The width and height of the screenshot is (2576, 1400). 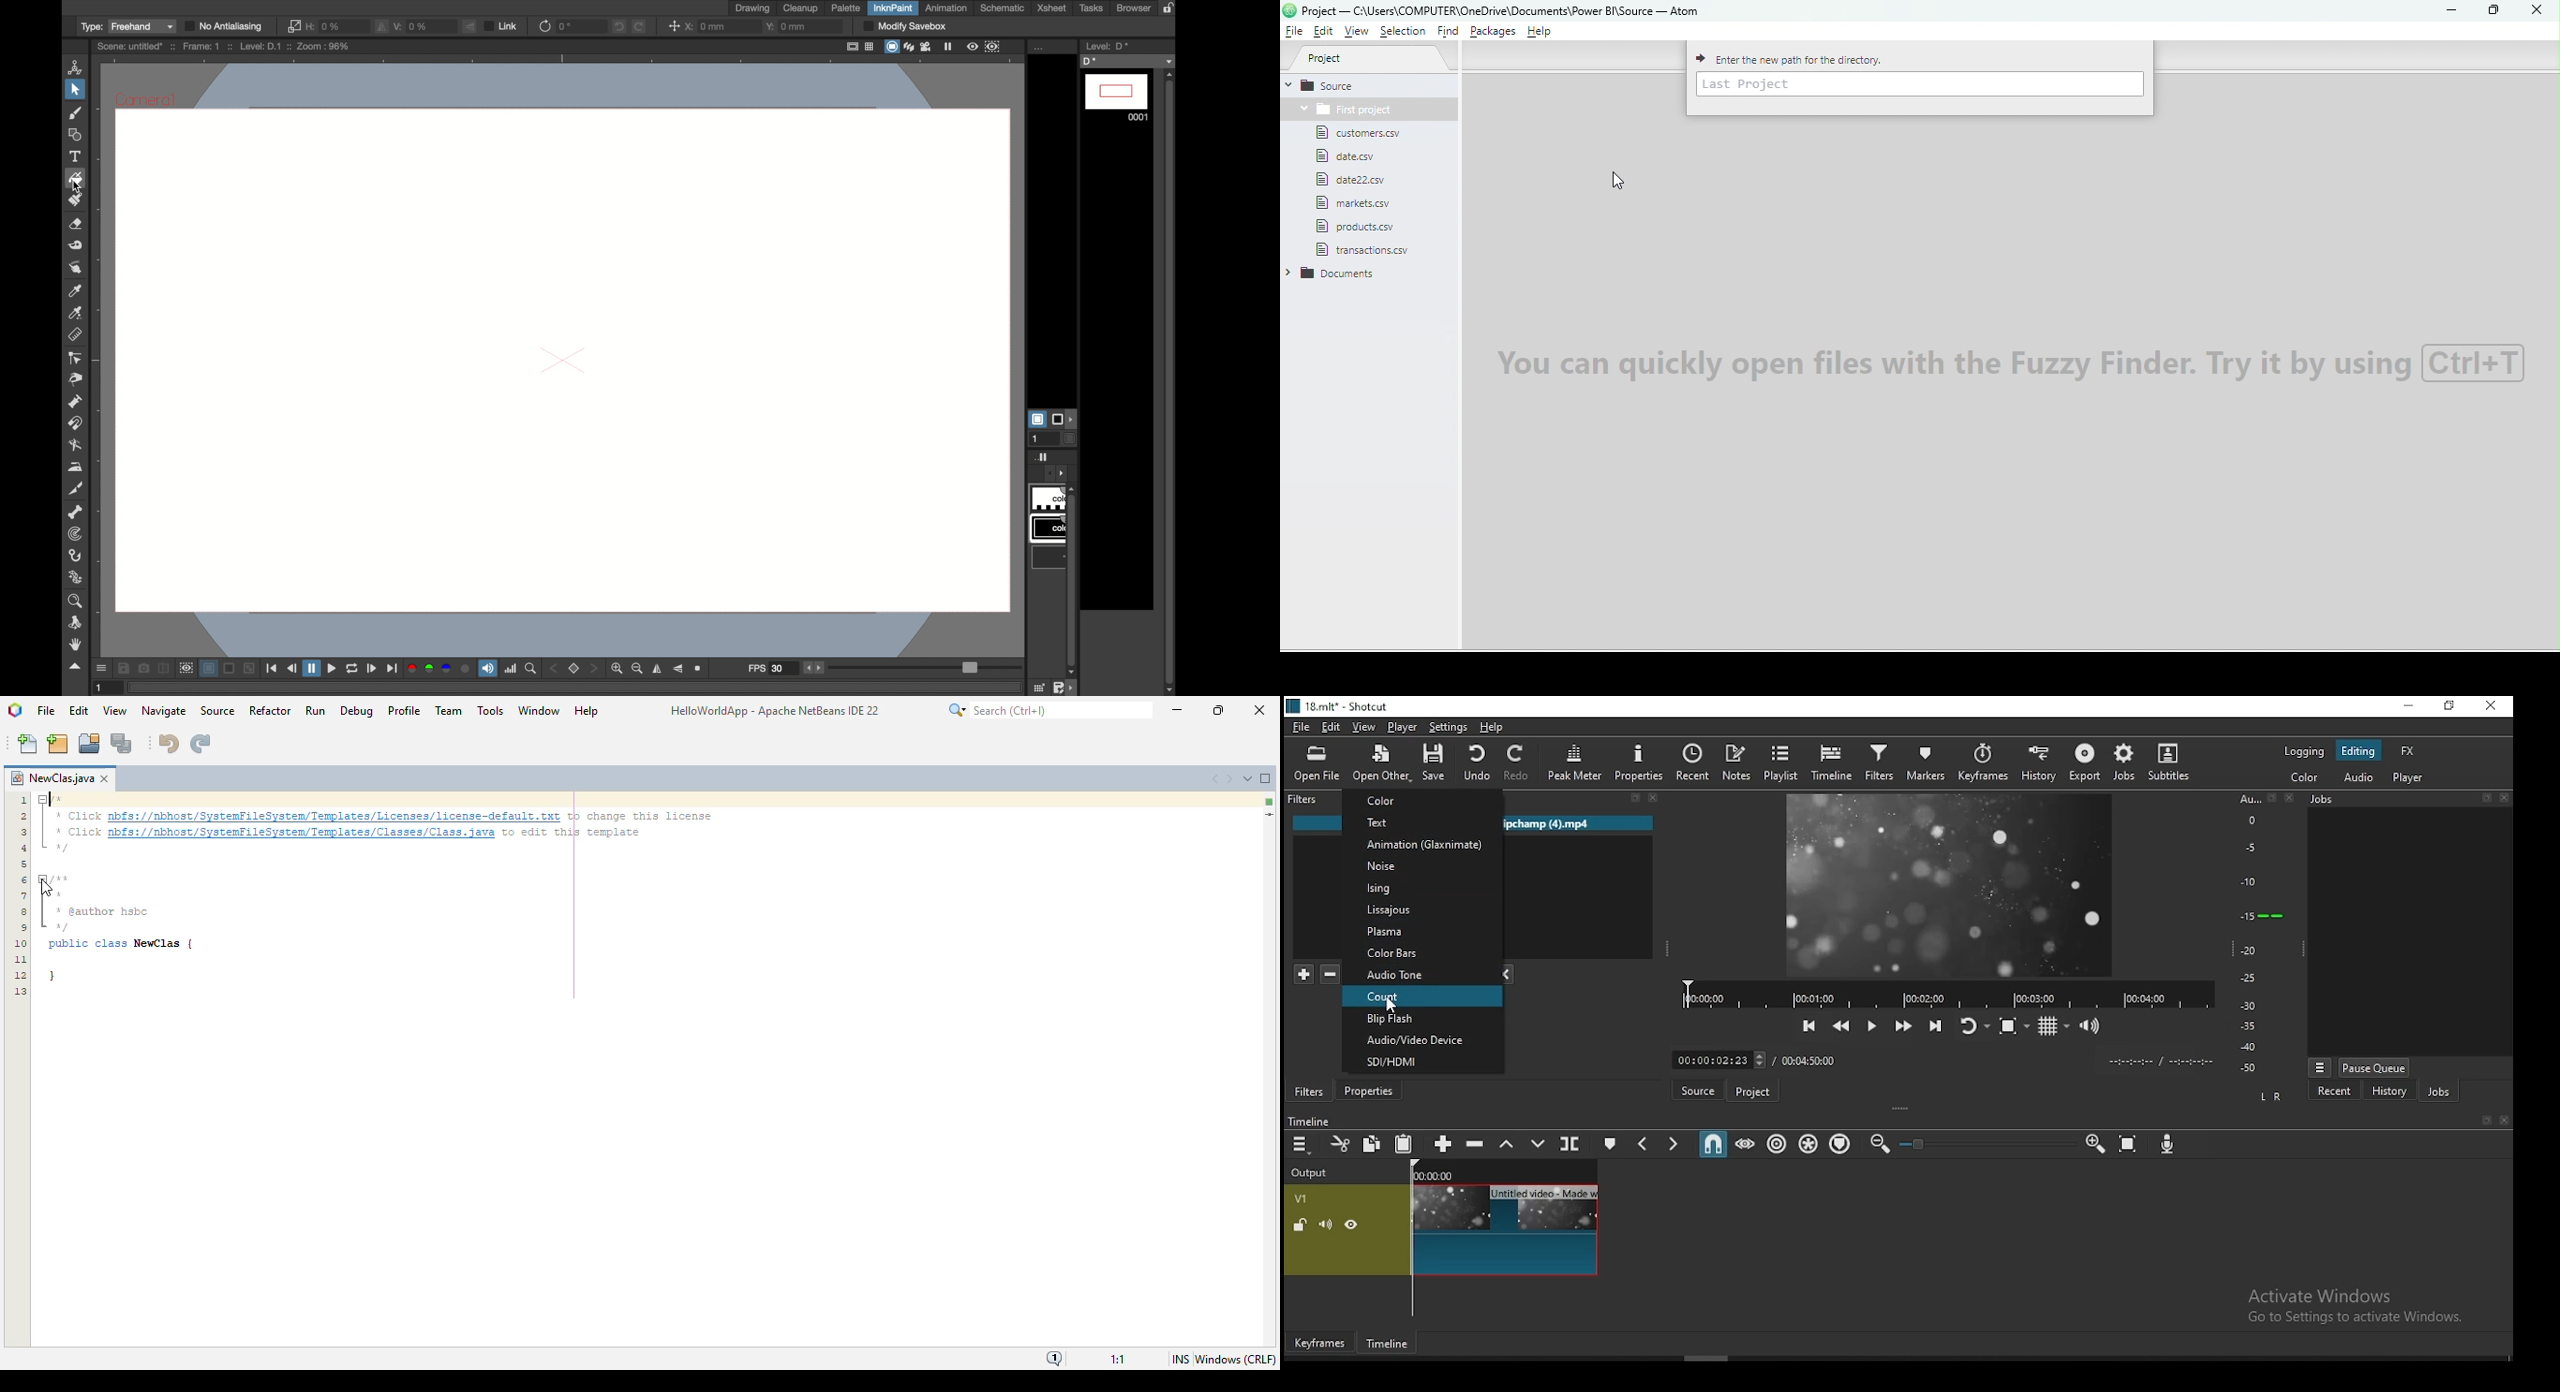 I want to click on View, so click(x=1358, y=32).